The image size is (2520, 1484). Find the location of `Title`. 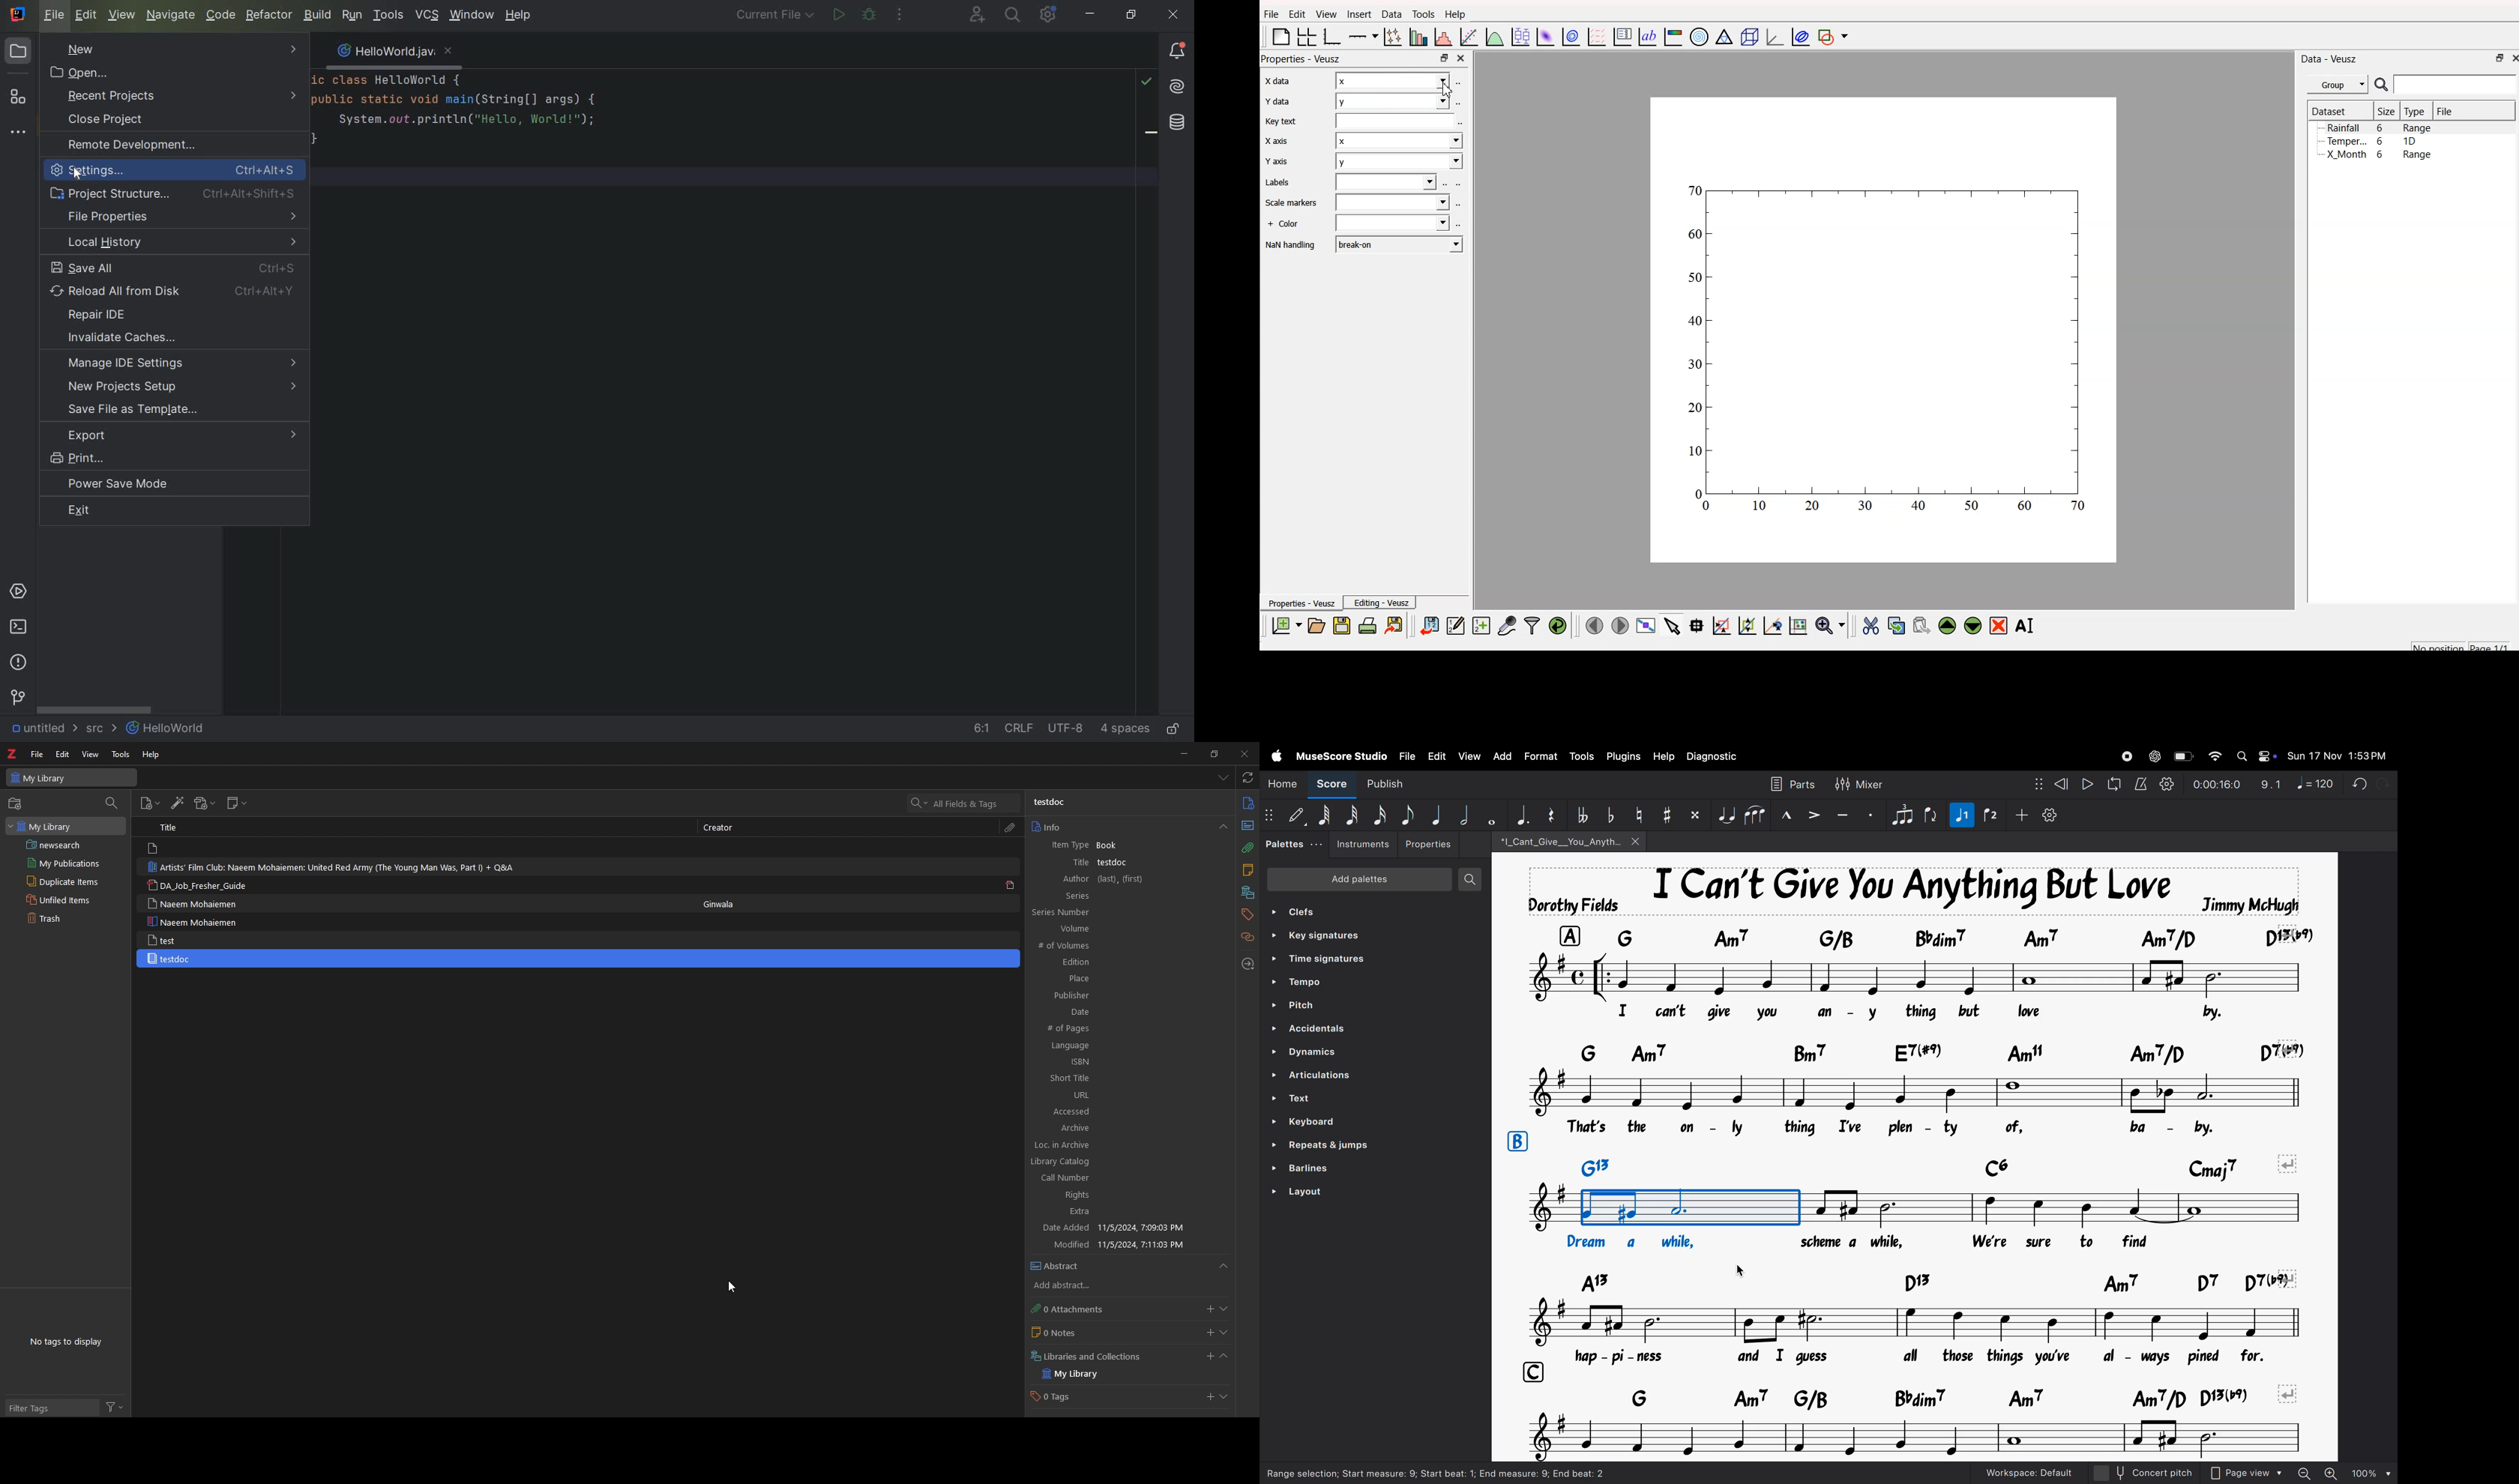

Title is located at coordinates (172, 827).